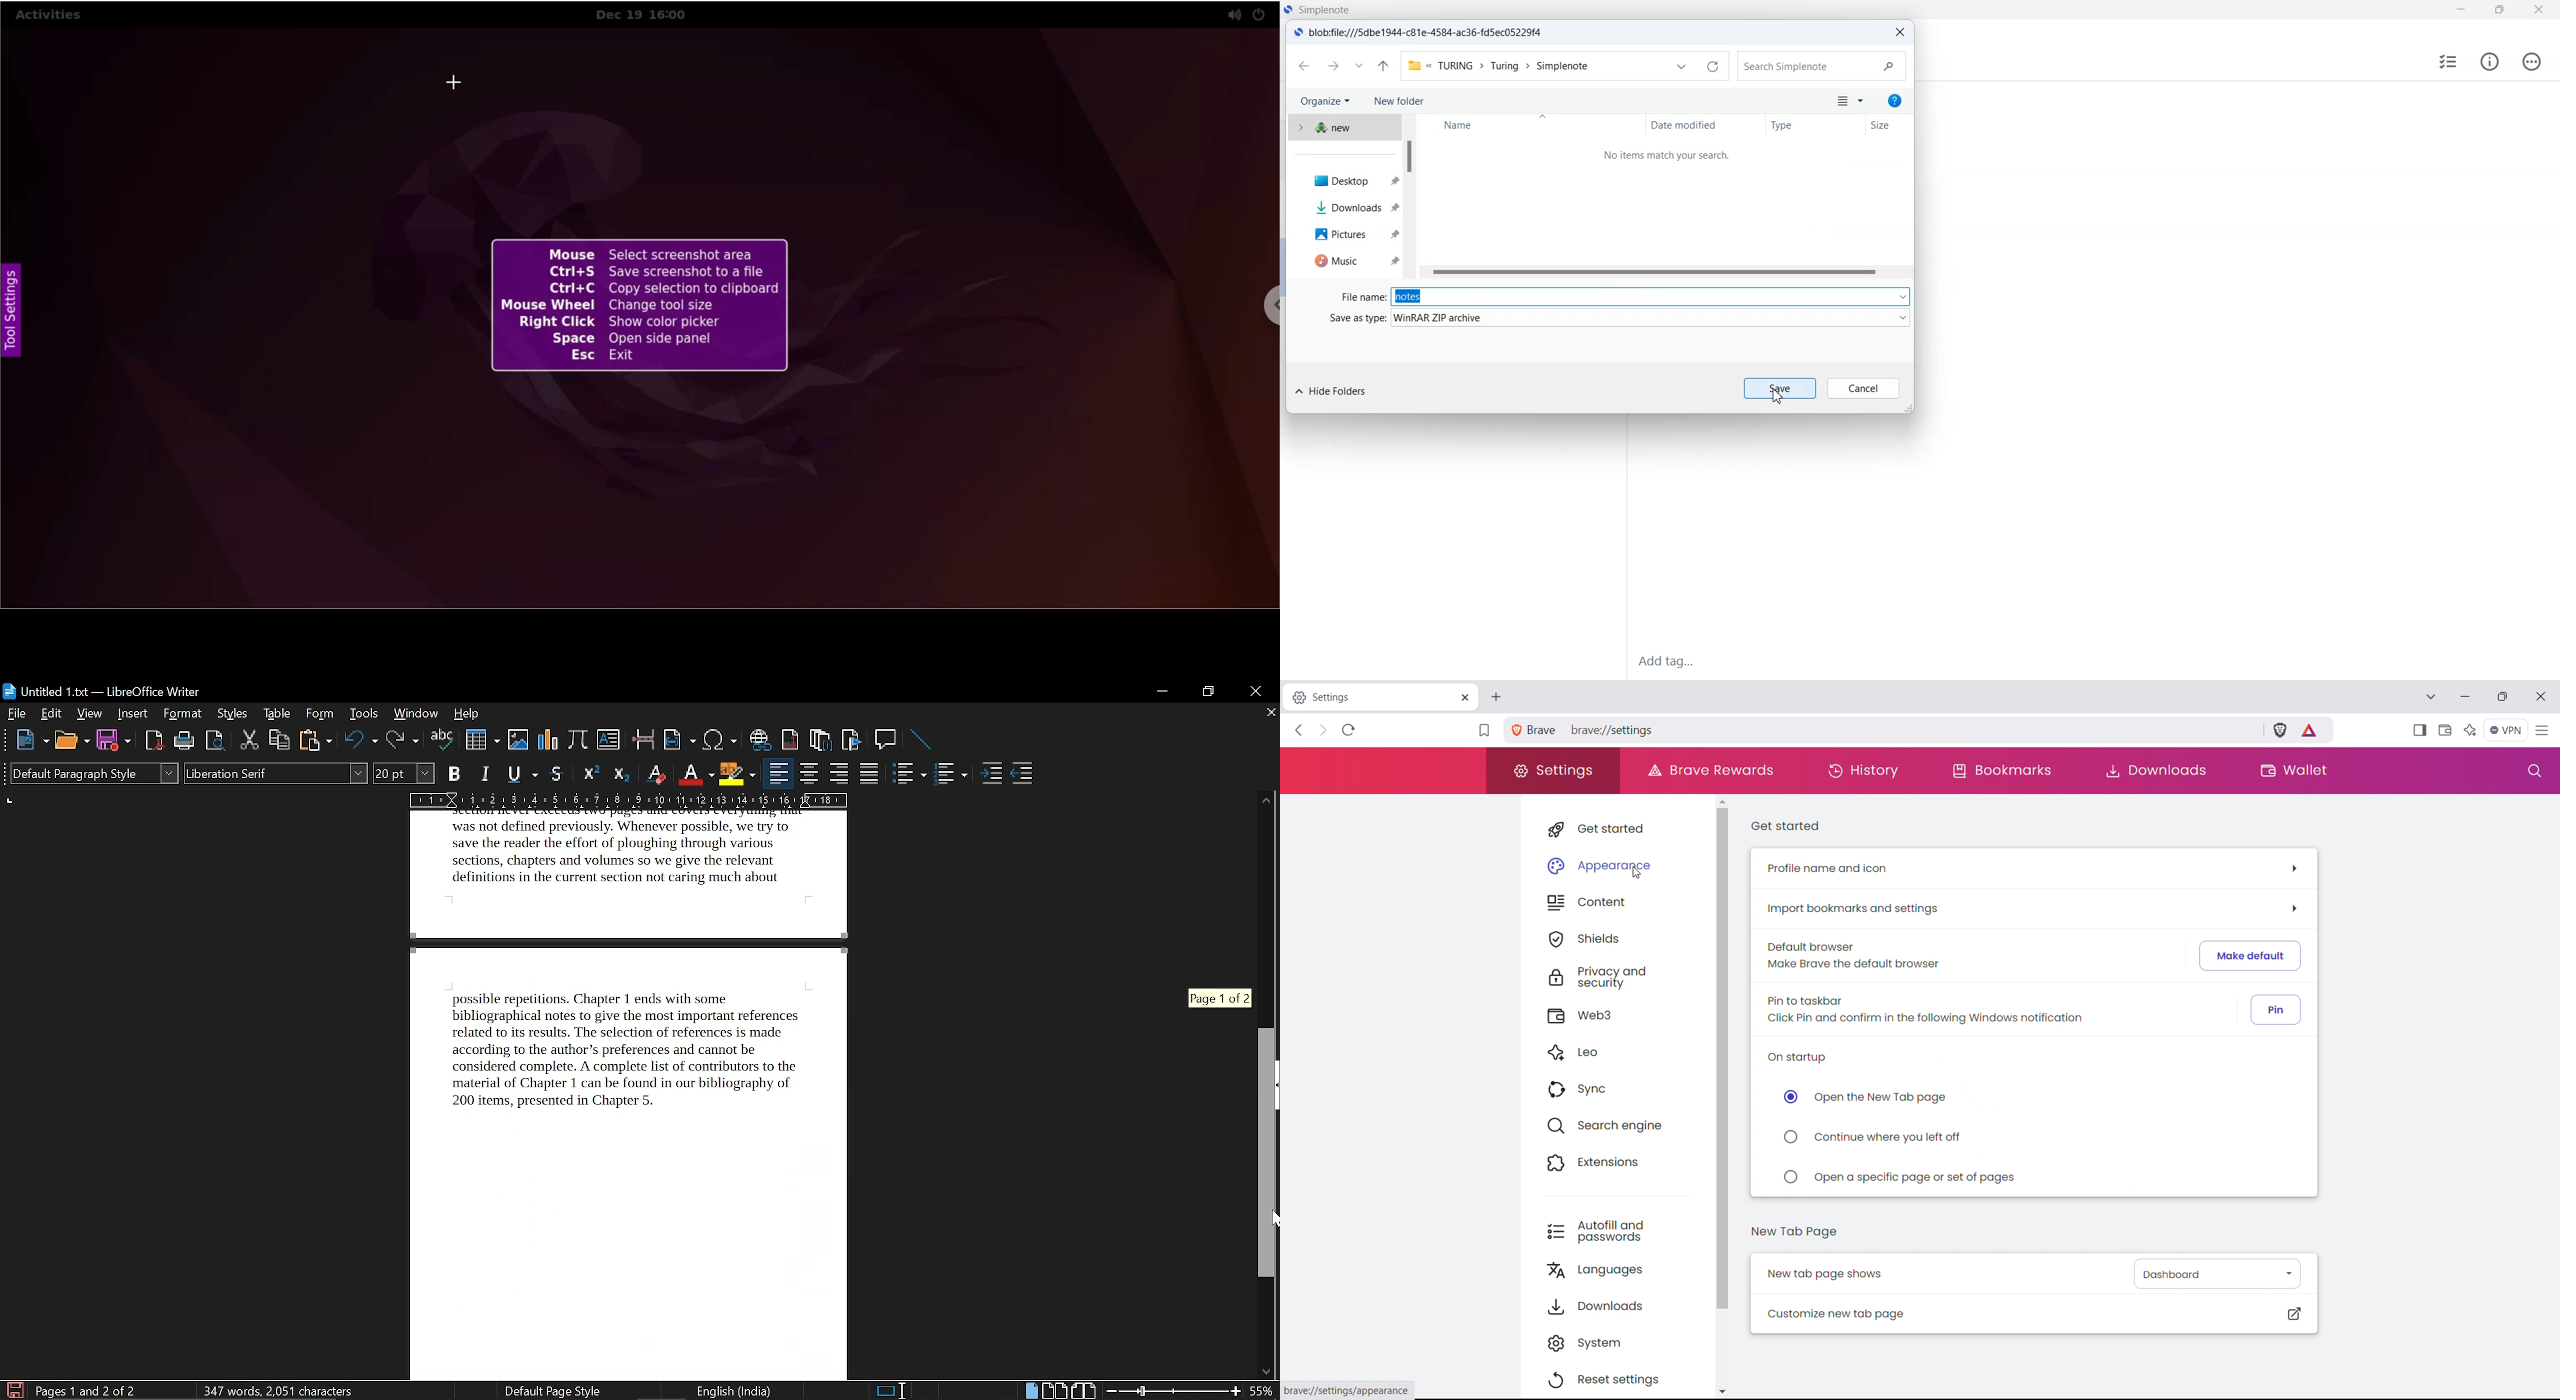  Describe the element at coordinates (849, 740) in the screenshot. I see `insert bibliography` at that location.